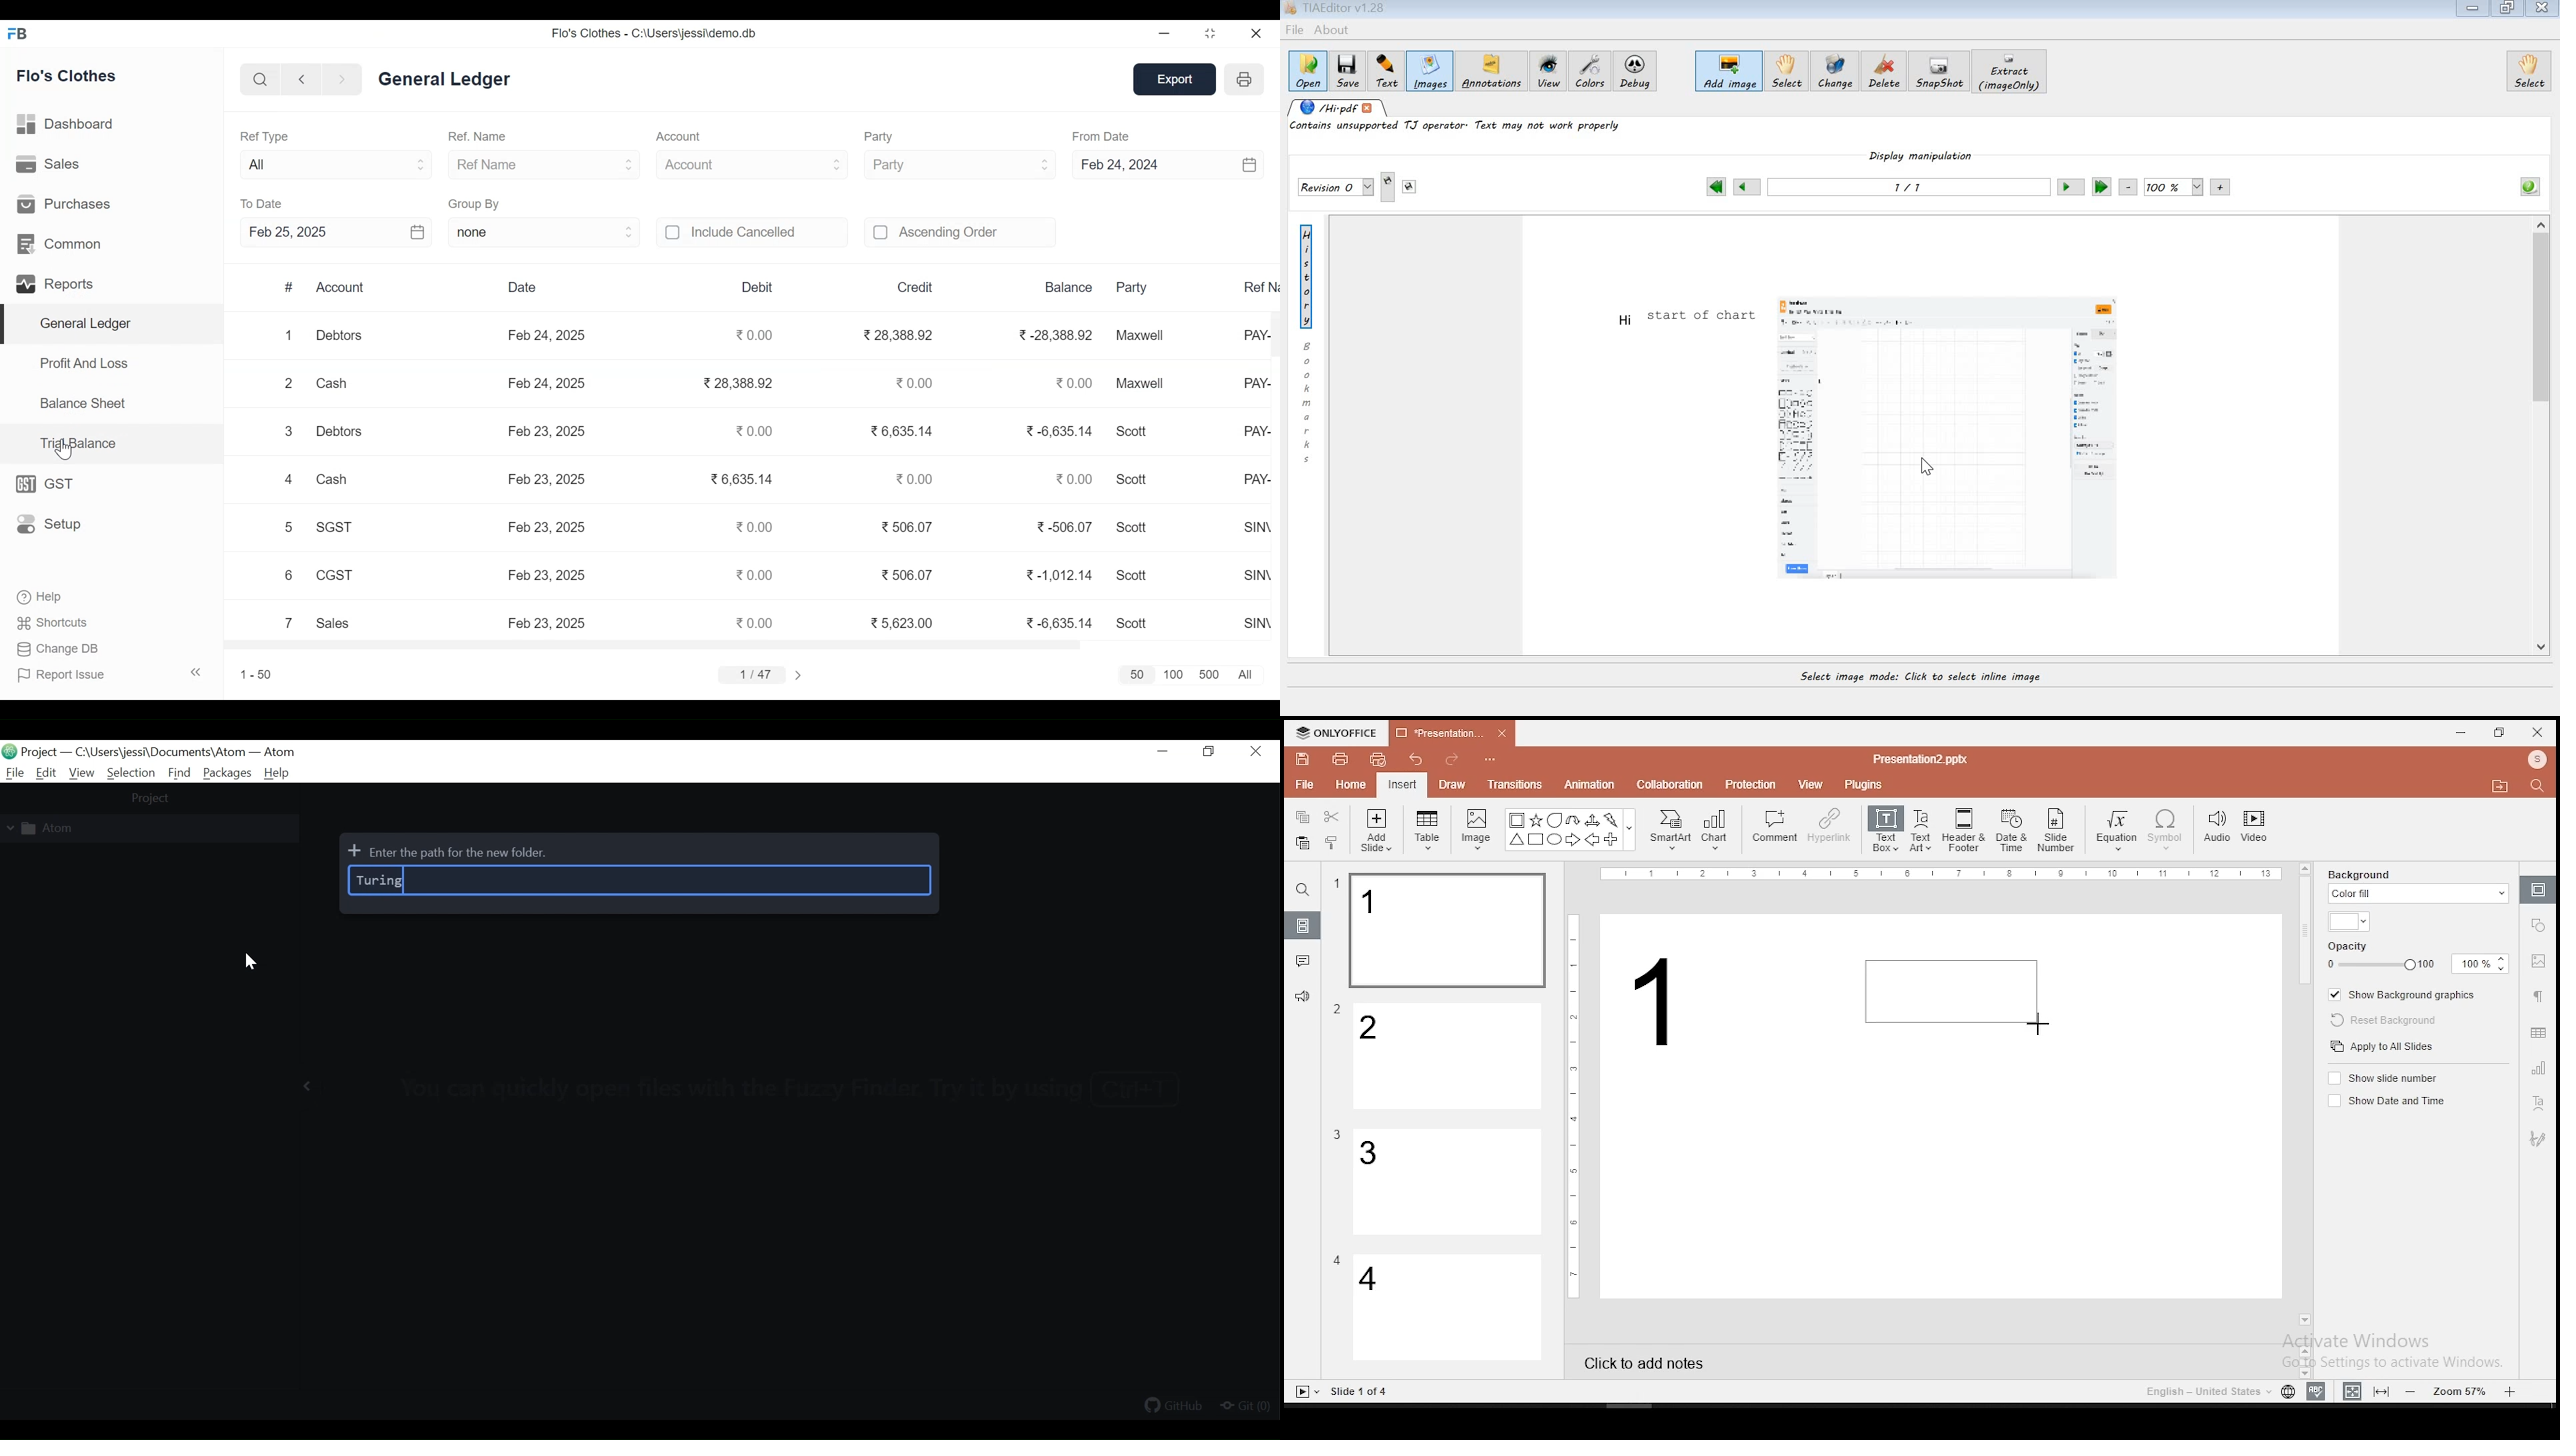 This screenshot has height=1456, width=2576. I want to click on project, so click(151, 799).